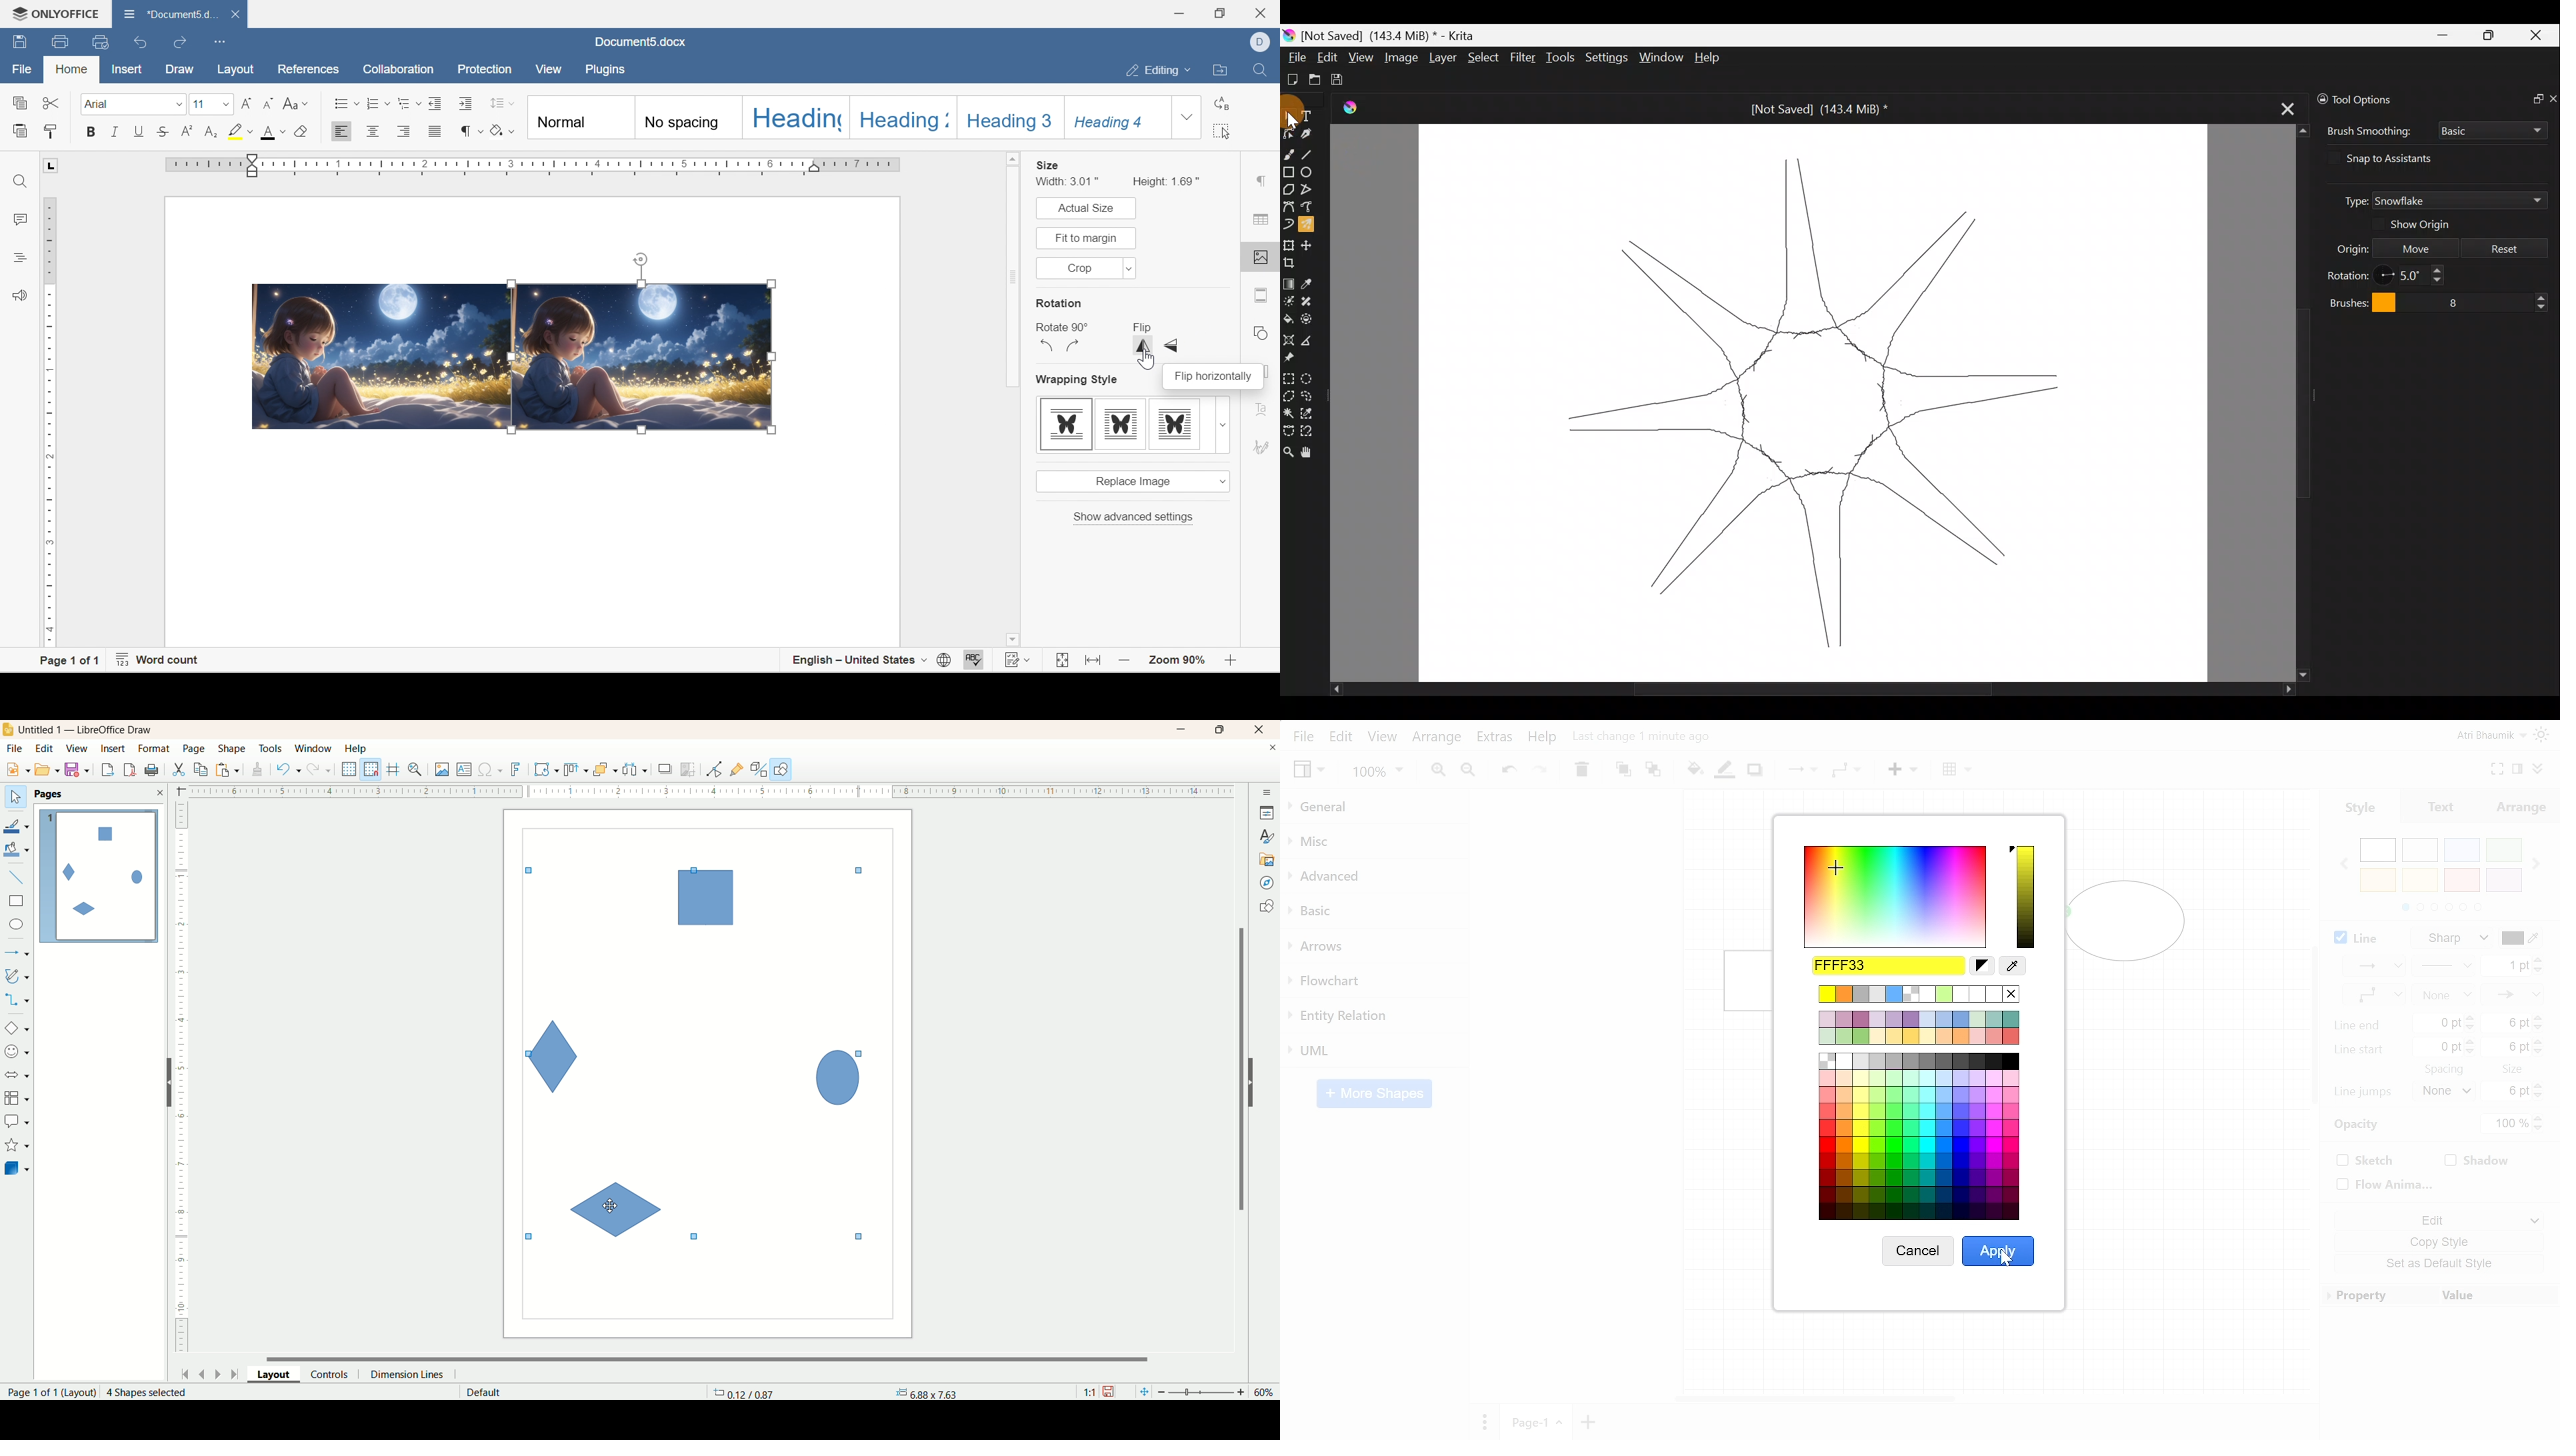 This screenshot has height=1456, width=2576. I want to click on select all, so click(1222, 131).